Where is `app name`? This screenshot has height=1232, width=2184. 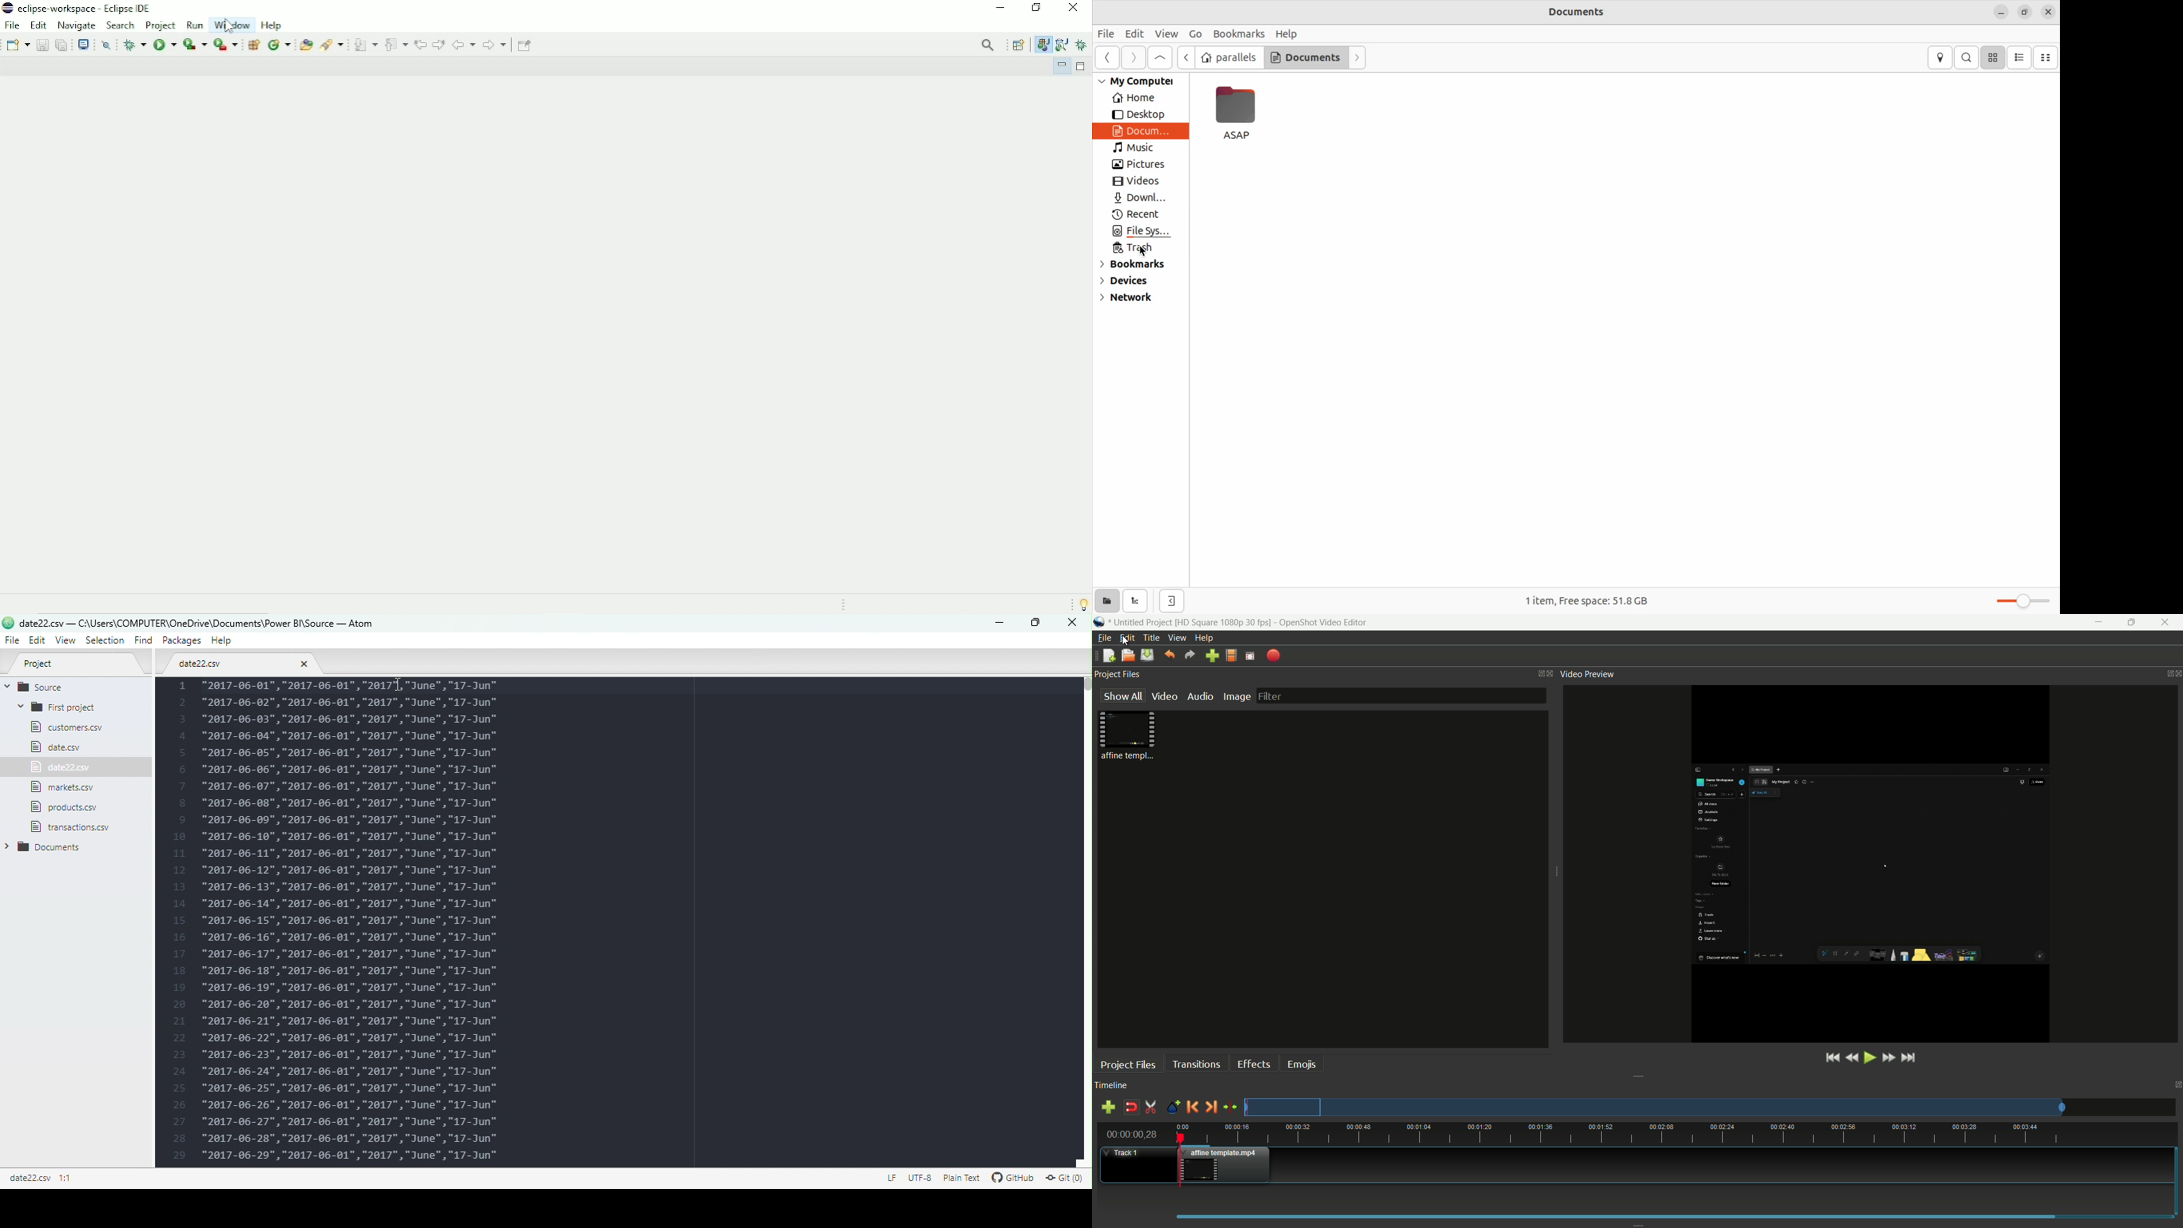
app name is located at coordinates (1323, 622).